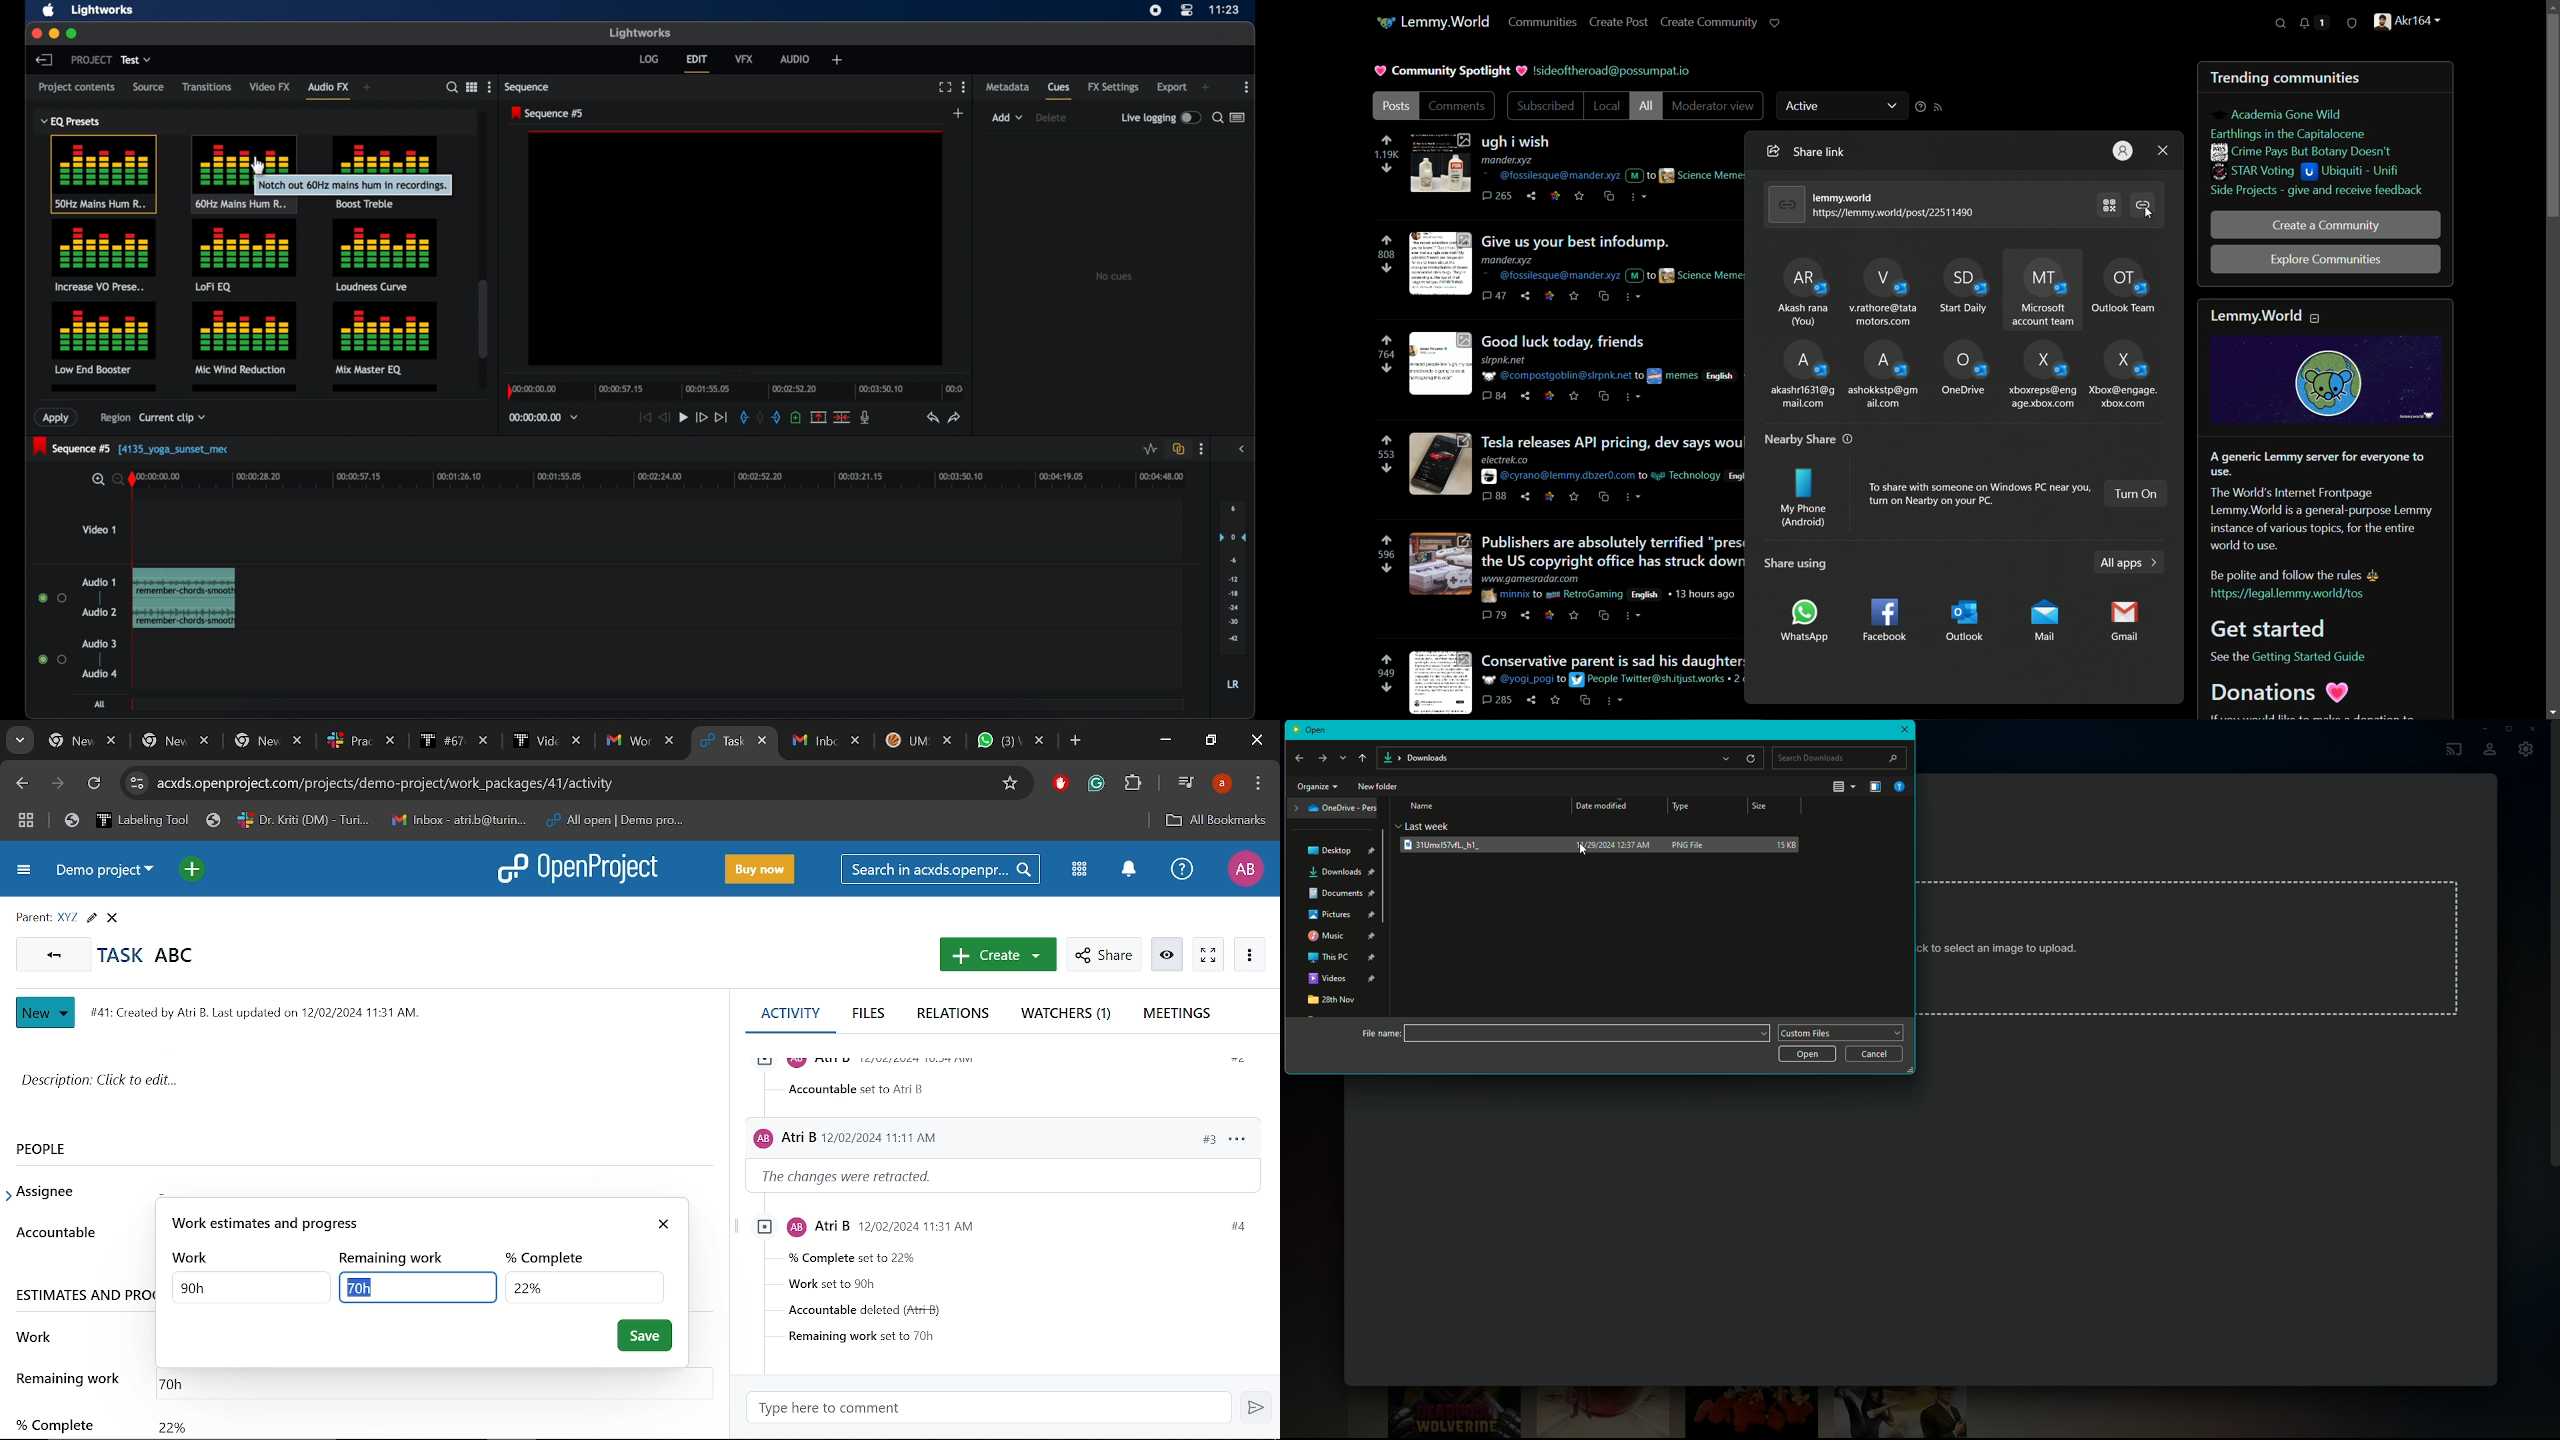  Describe the element at coordinates (2239, 79) in the screenshot. I see `trending` at that location.